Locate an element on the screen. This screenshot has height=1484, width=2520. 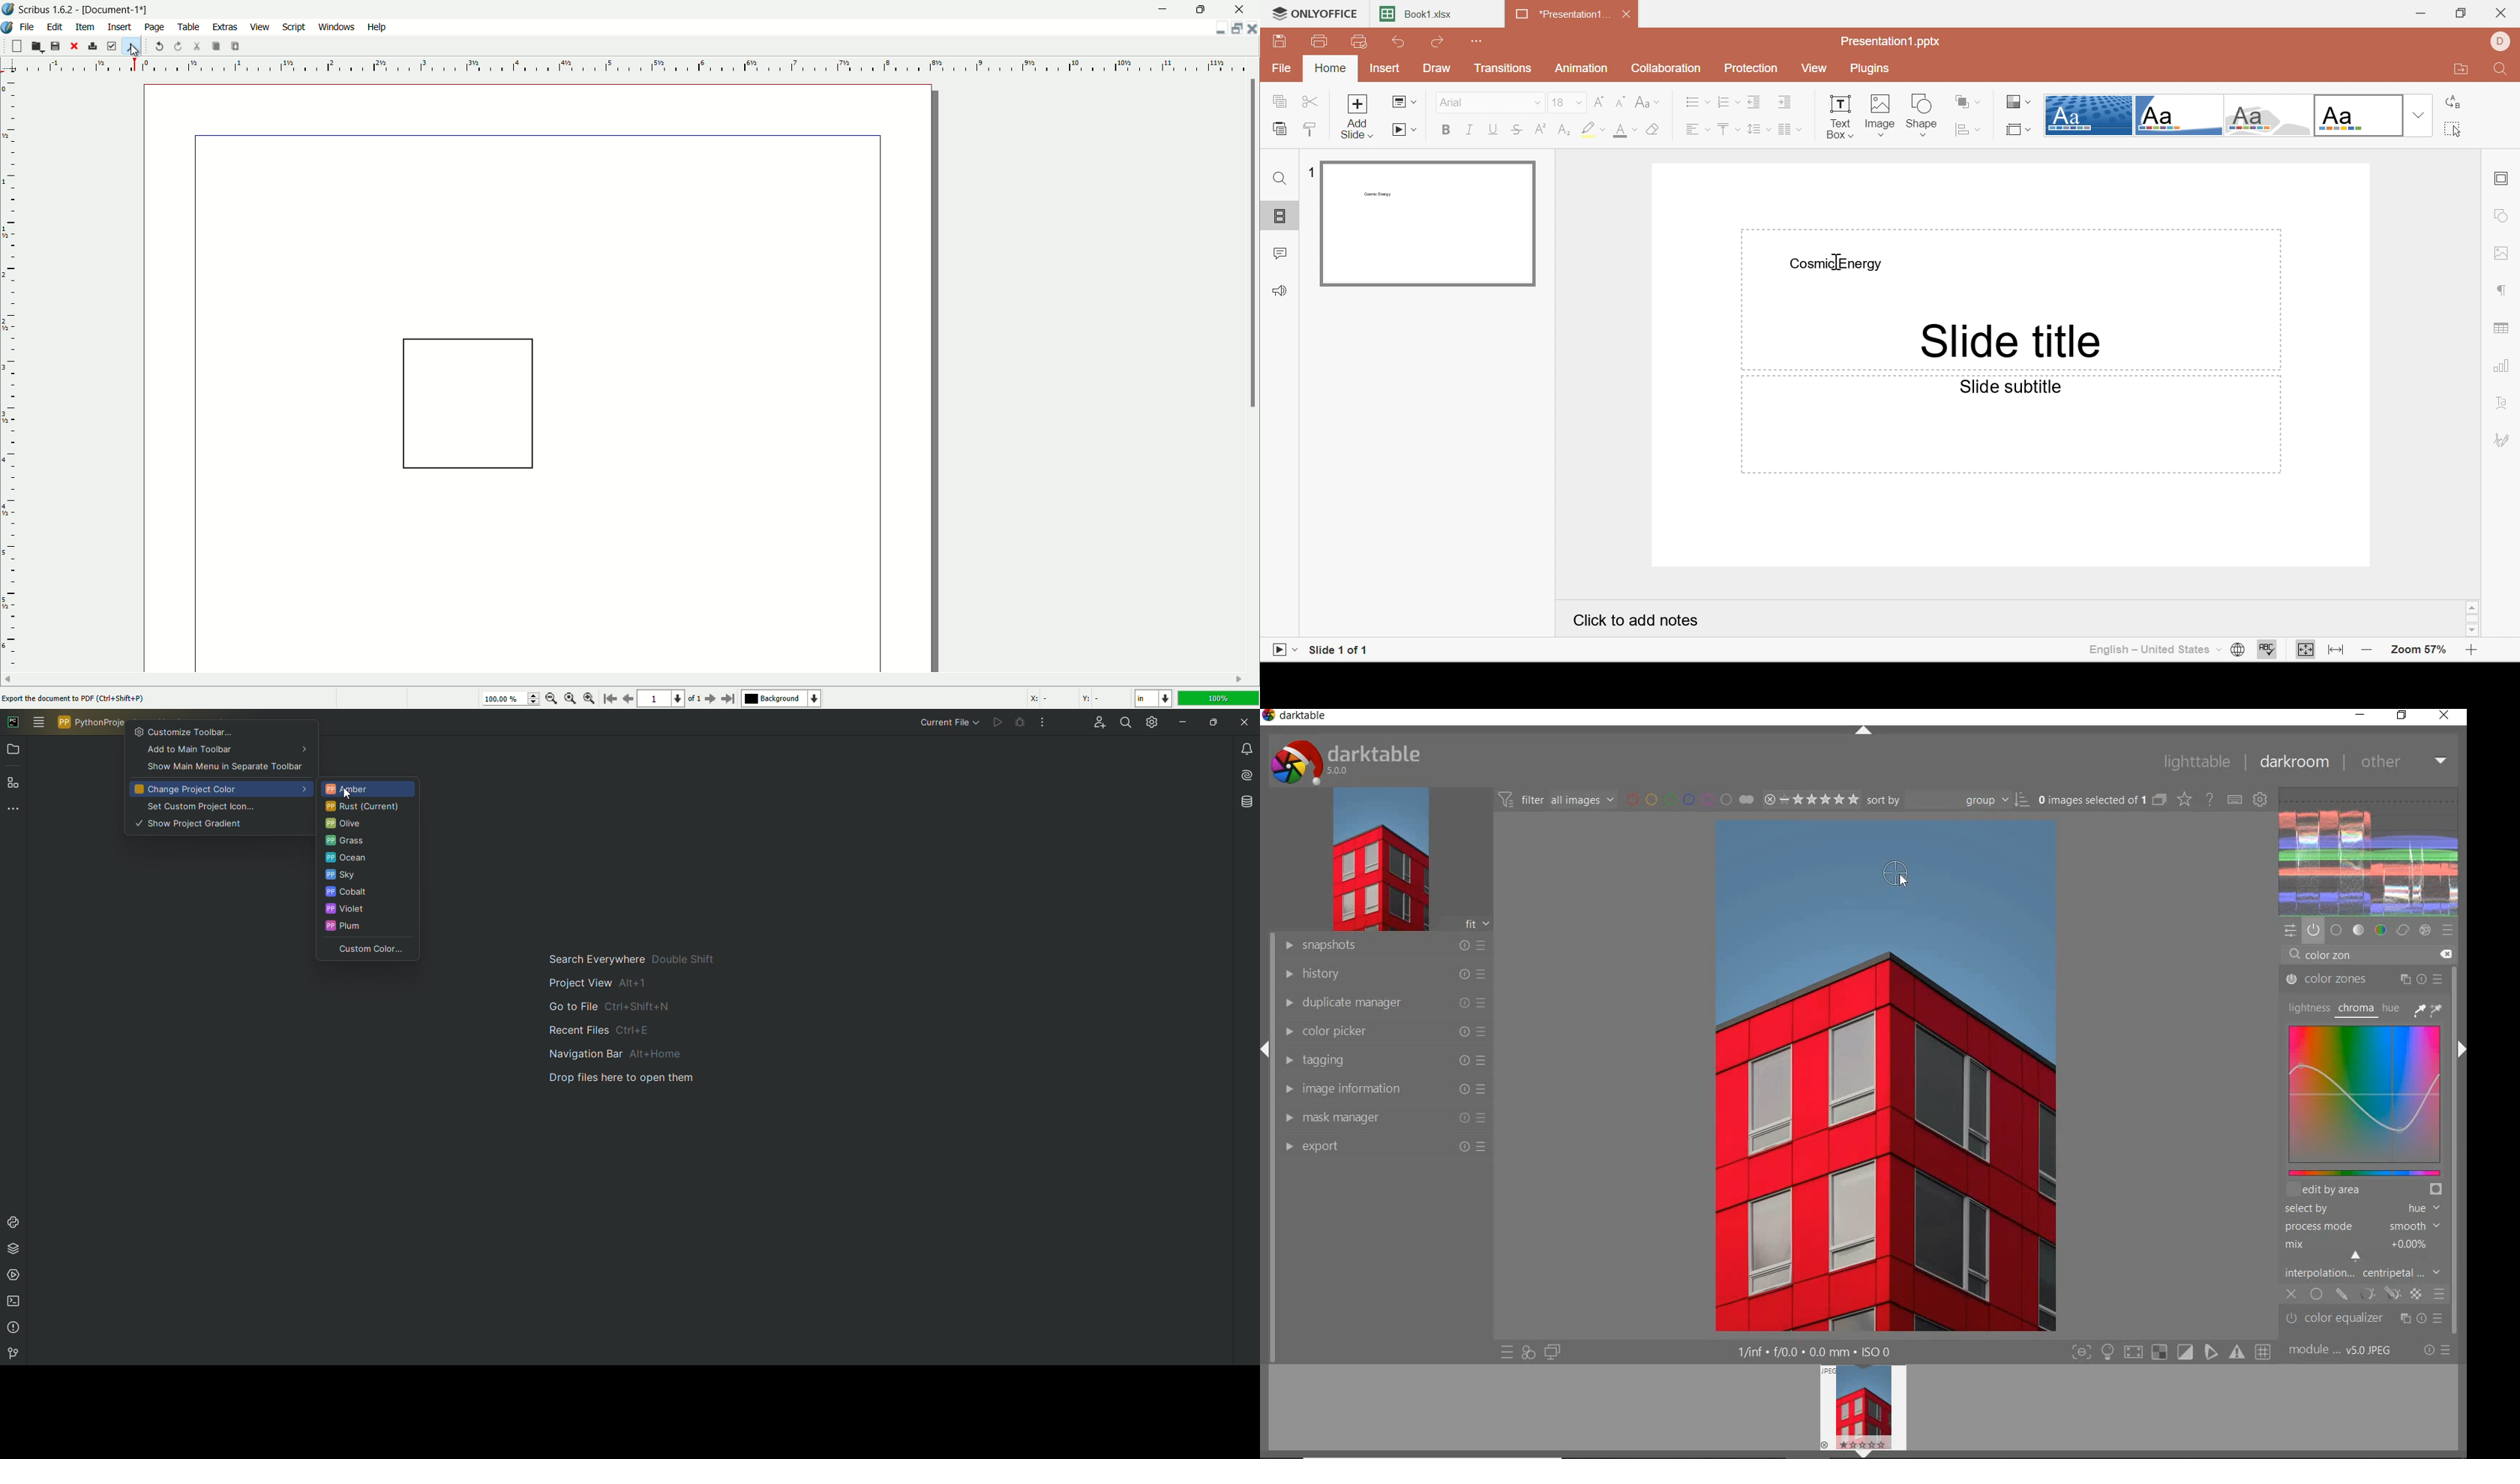
image is located at coordinates (1379, 862).